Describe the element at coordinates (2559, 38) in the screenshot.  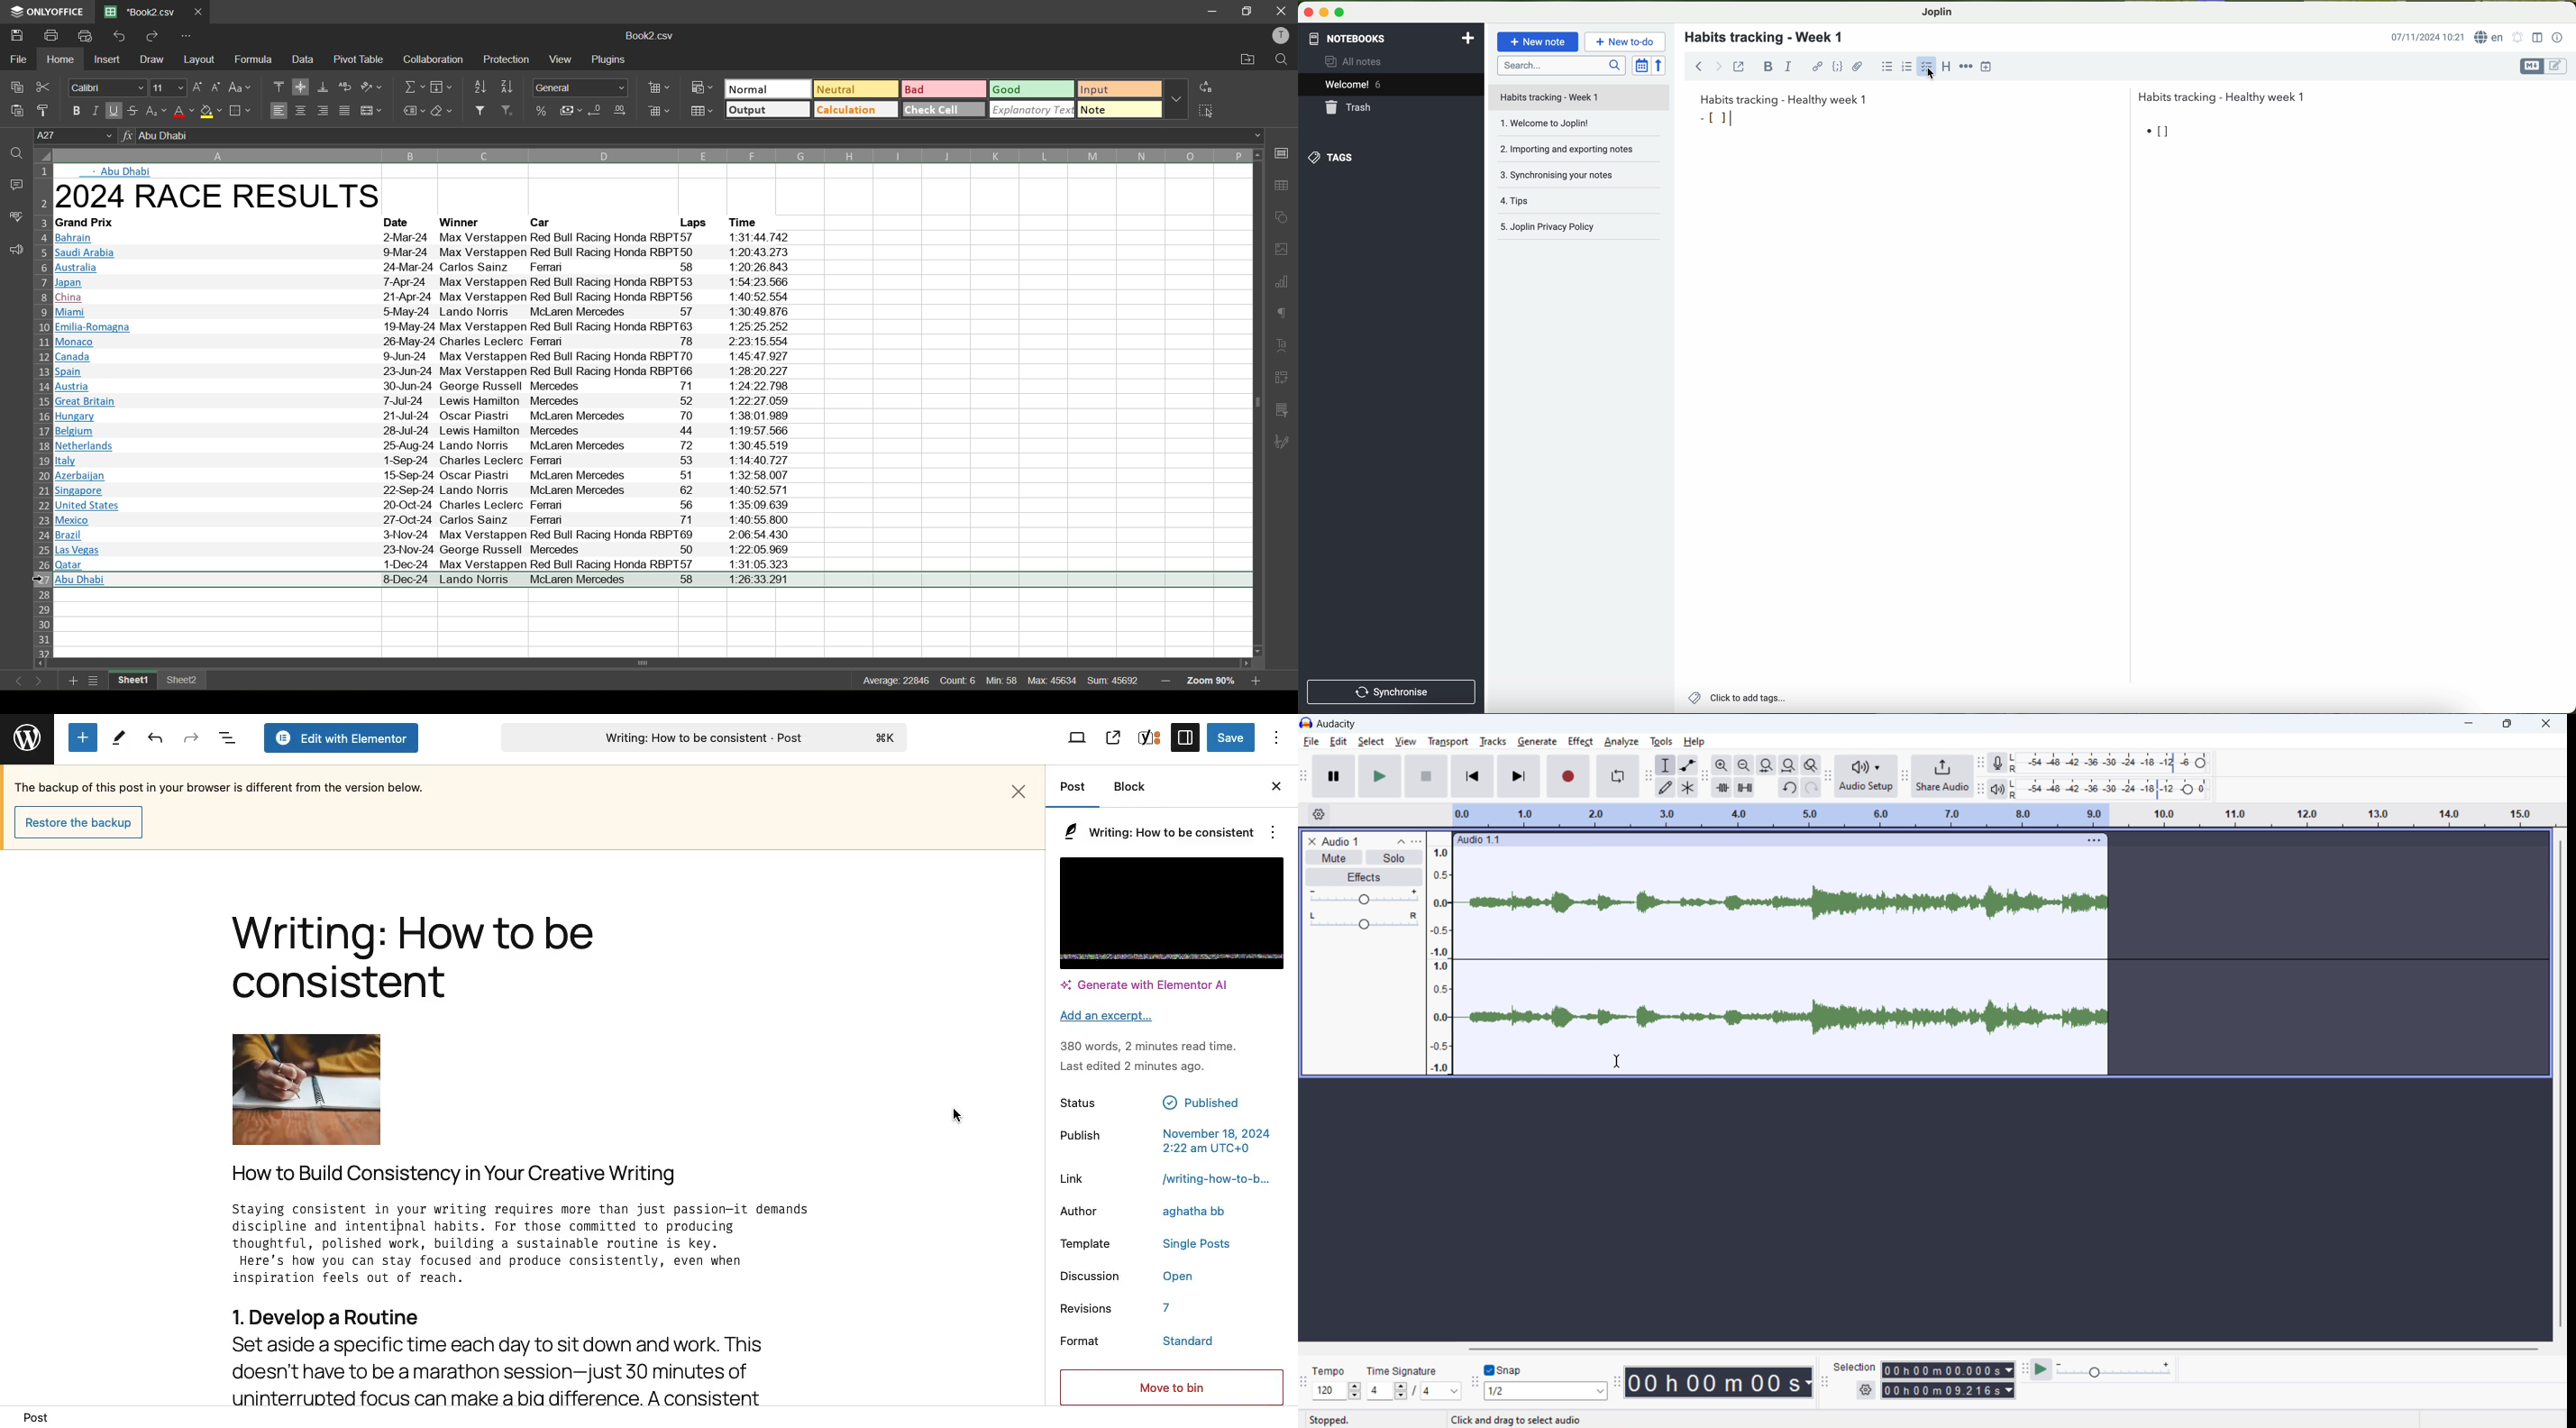
I see `note properties` at that location.